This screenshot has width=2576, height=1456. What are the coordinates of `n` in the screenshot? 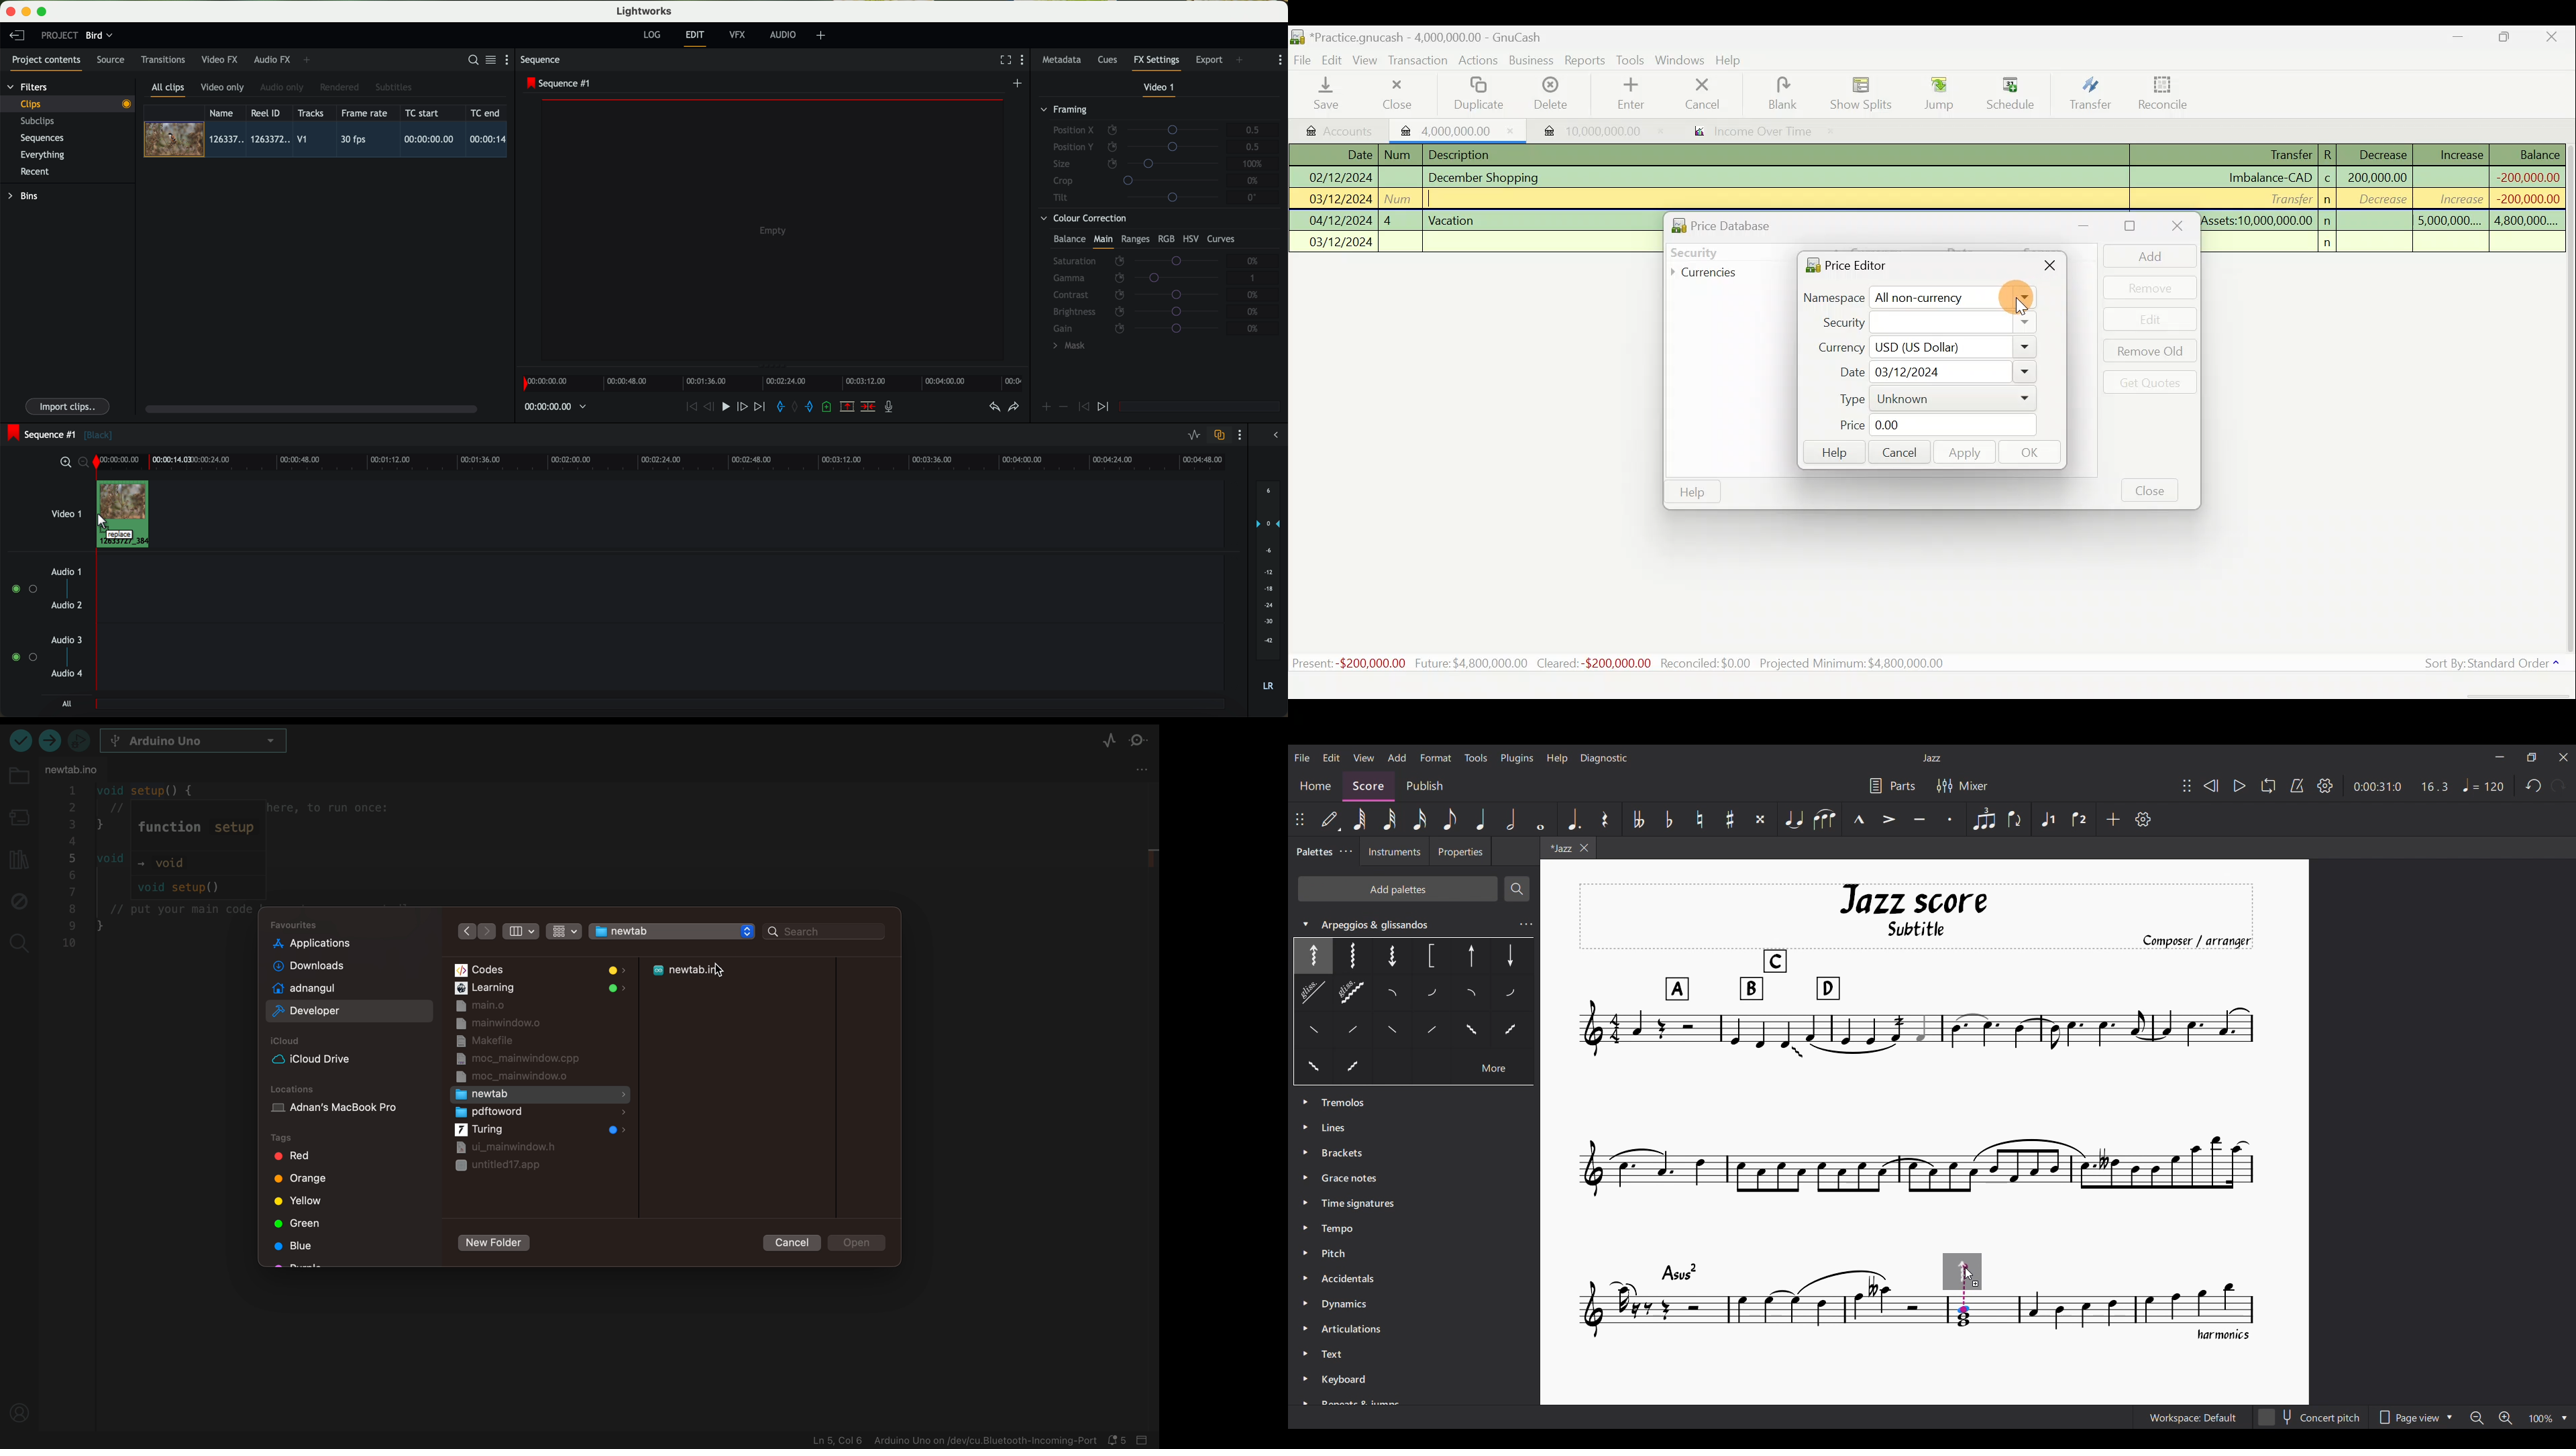 It's located at (2329, 221).